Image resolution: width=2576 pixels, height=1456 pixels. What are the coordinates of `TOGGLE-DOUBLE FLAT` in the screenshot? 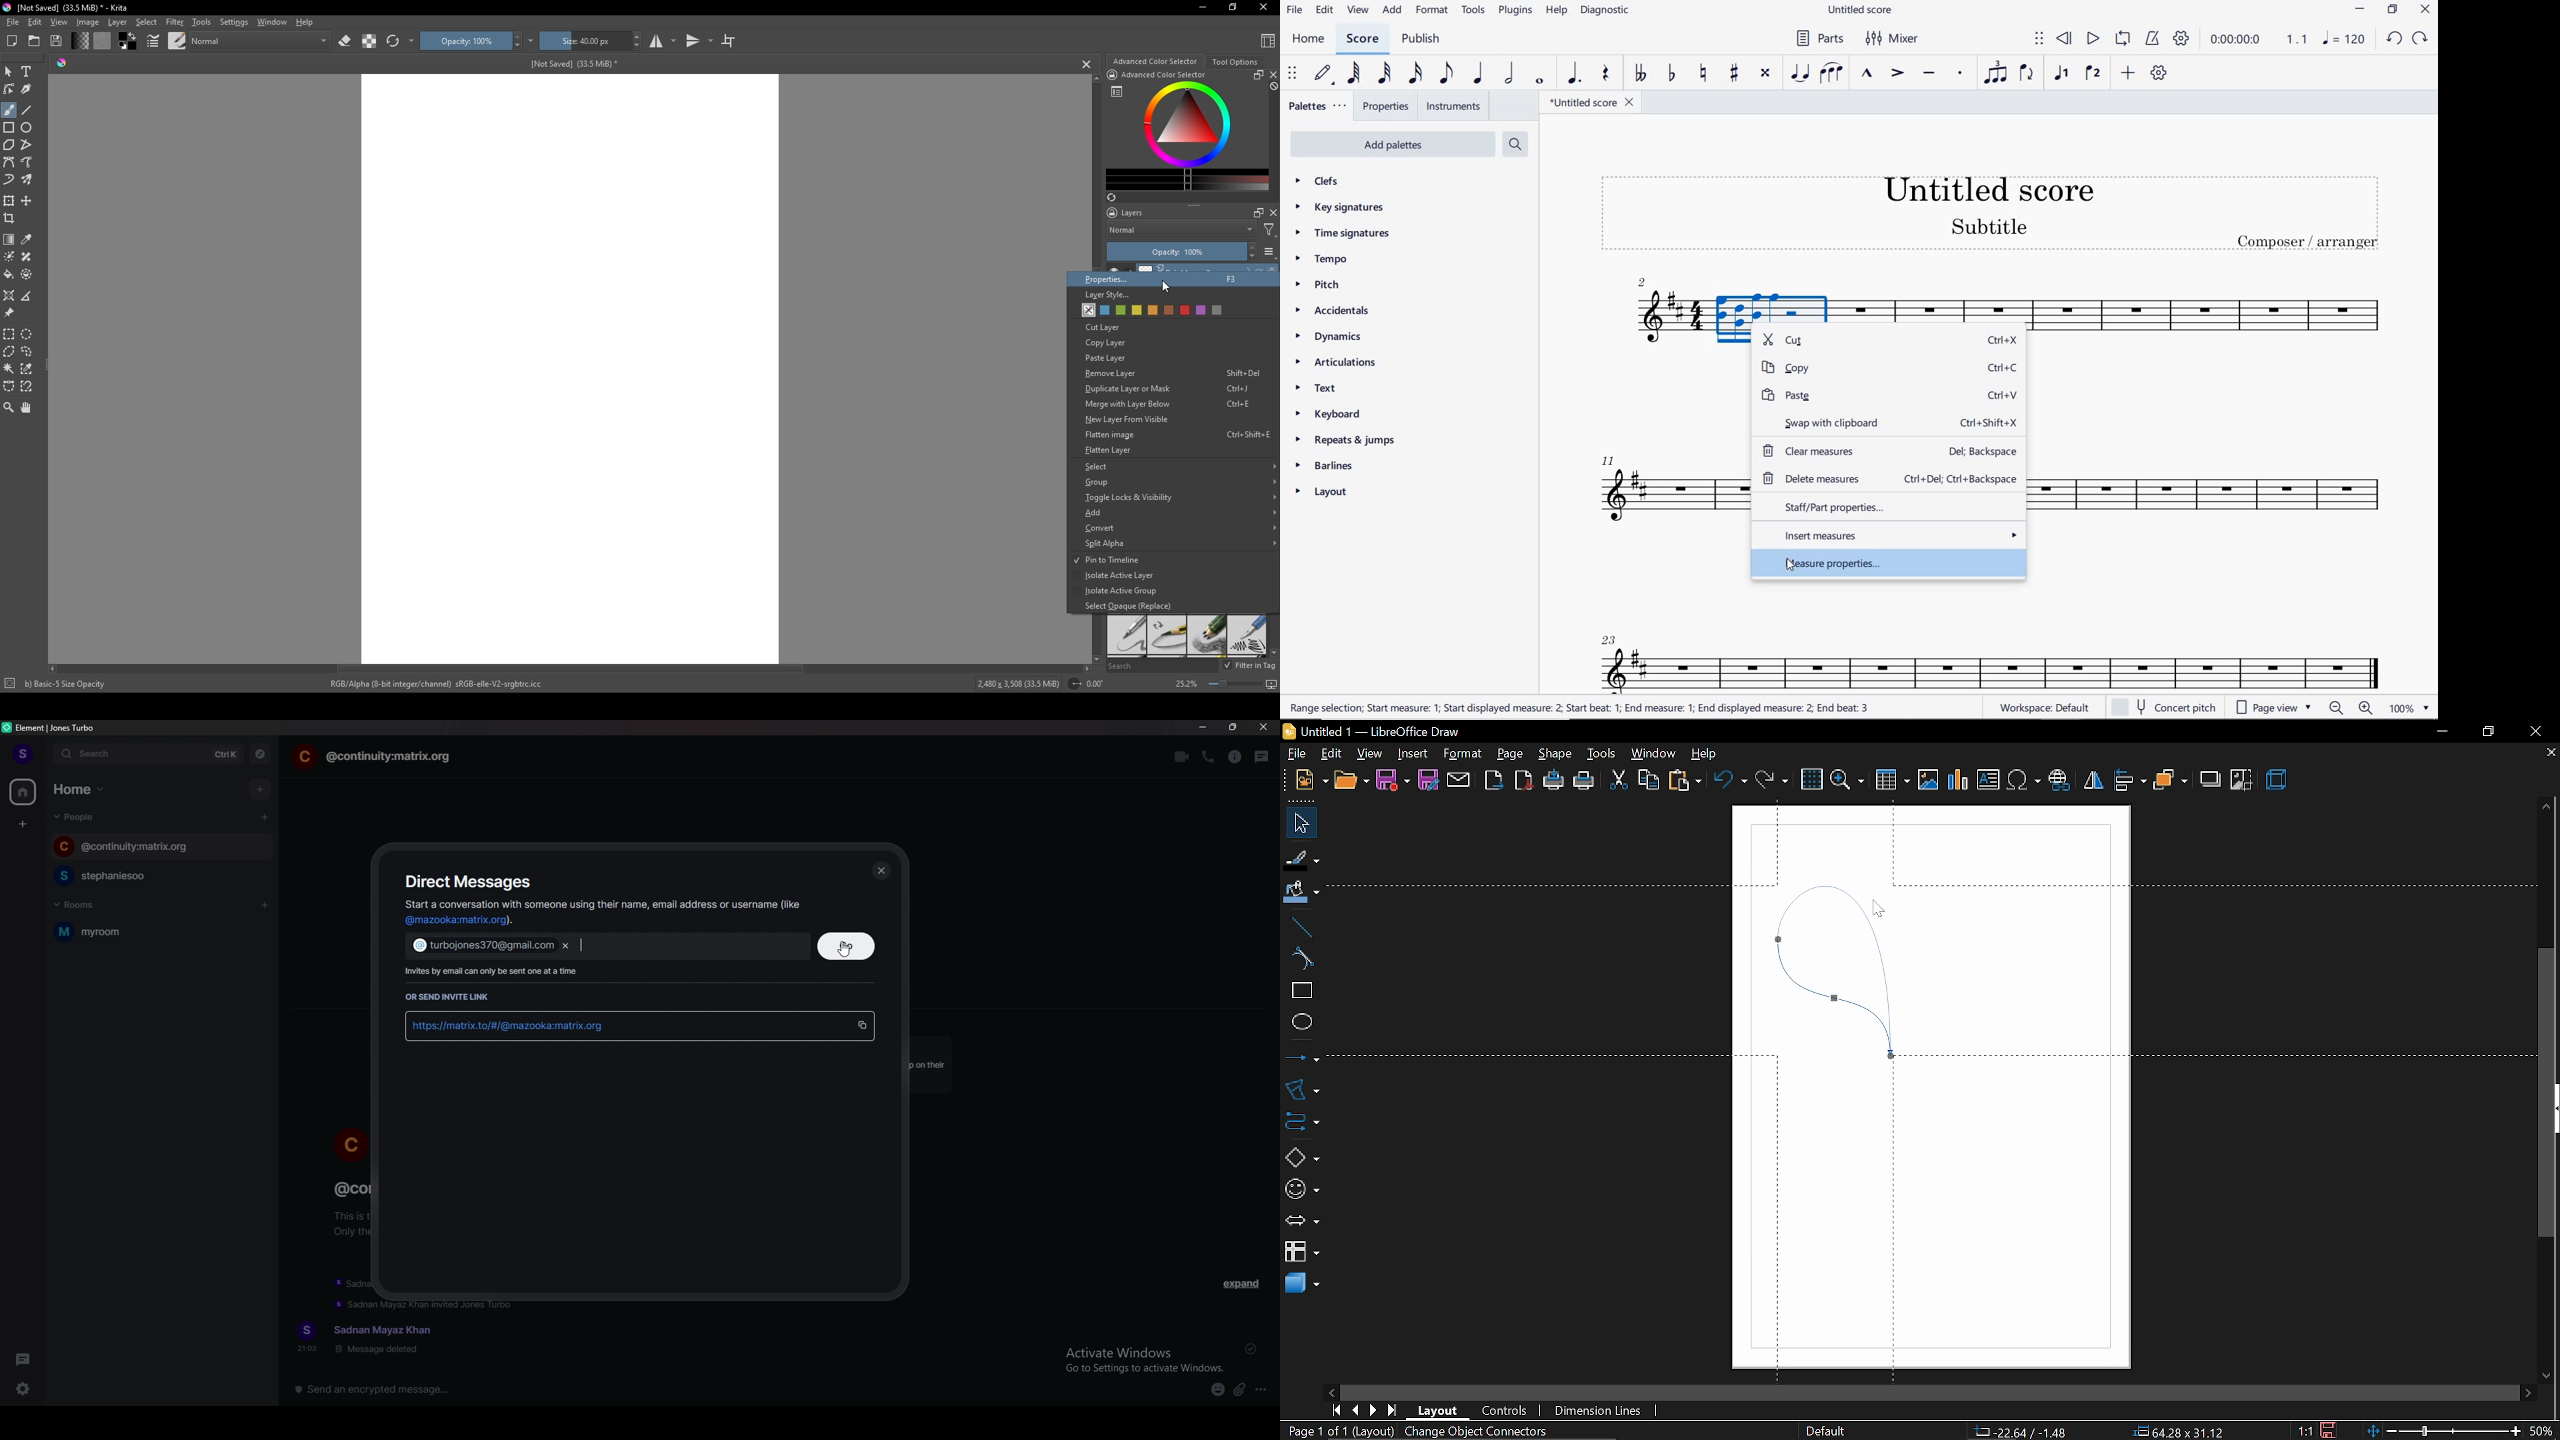 It's located at (1640, 73).